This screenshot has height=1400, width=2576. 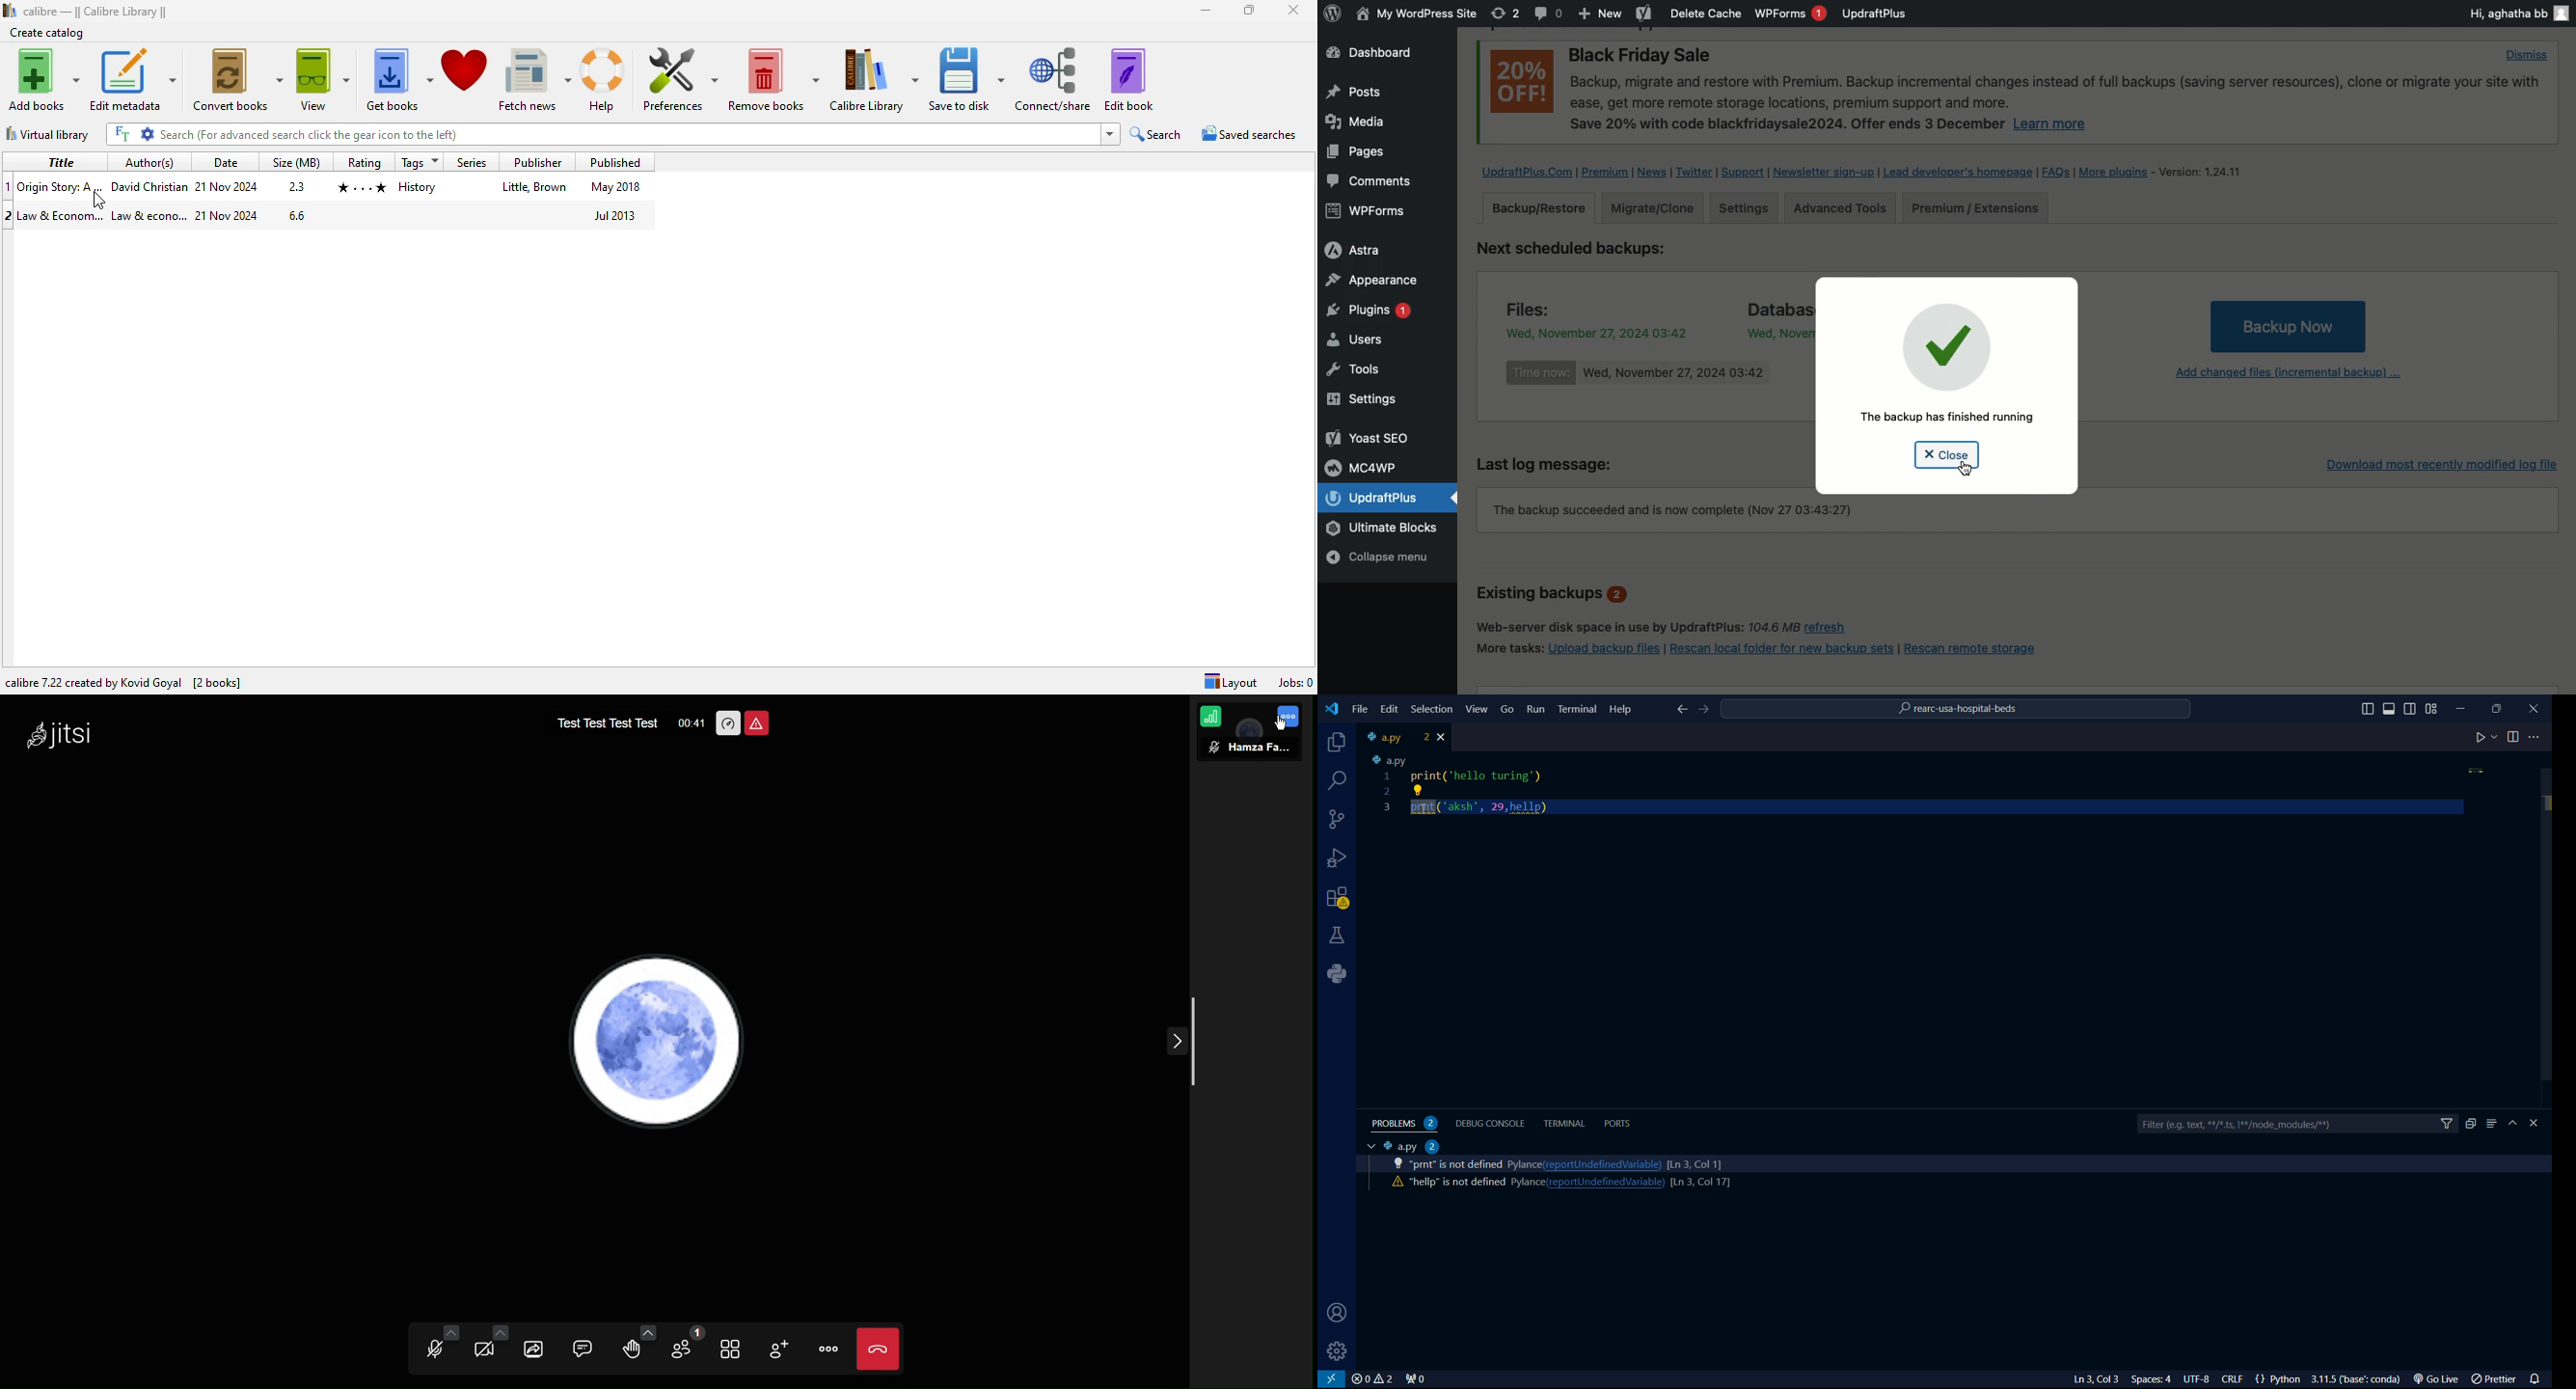 What do you see at coordinates (1542, 373) in the screenshot?
I see `Time now:` at bounding box center [1542, 373].